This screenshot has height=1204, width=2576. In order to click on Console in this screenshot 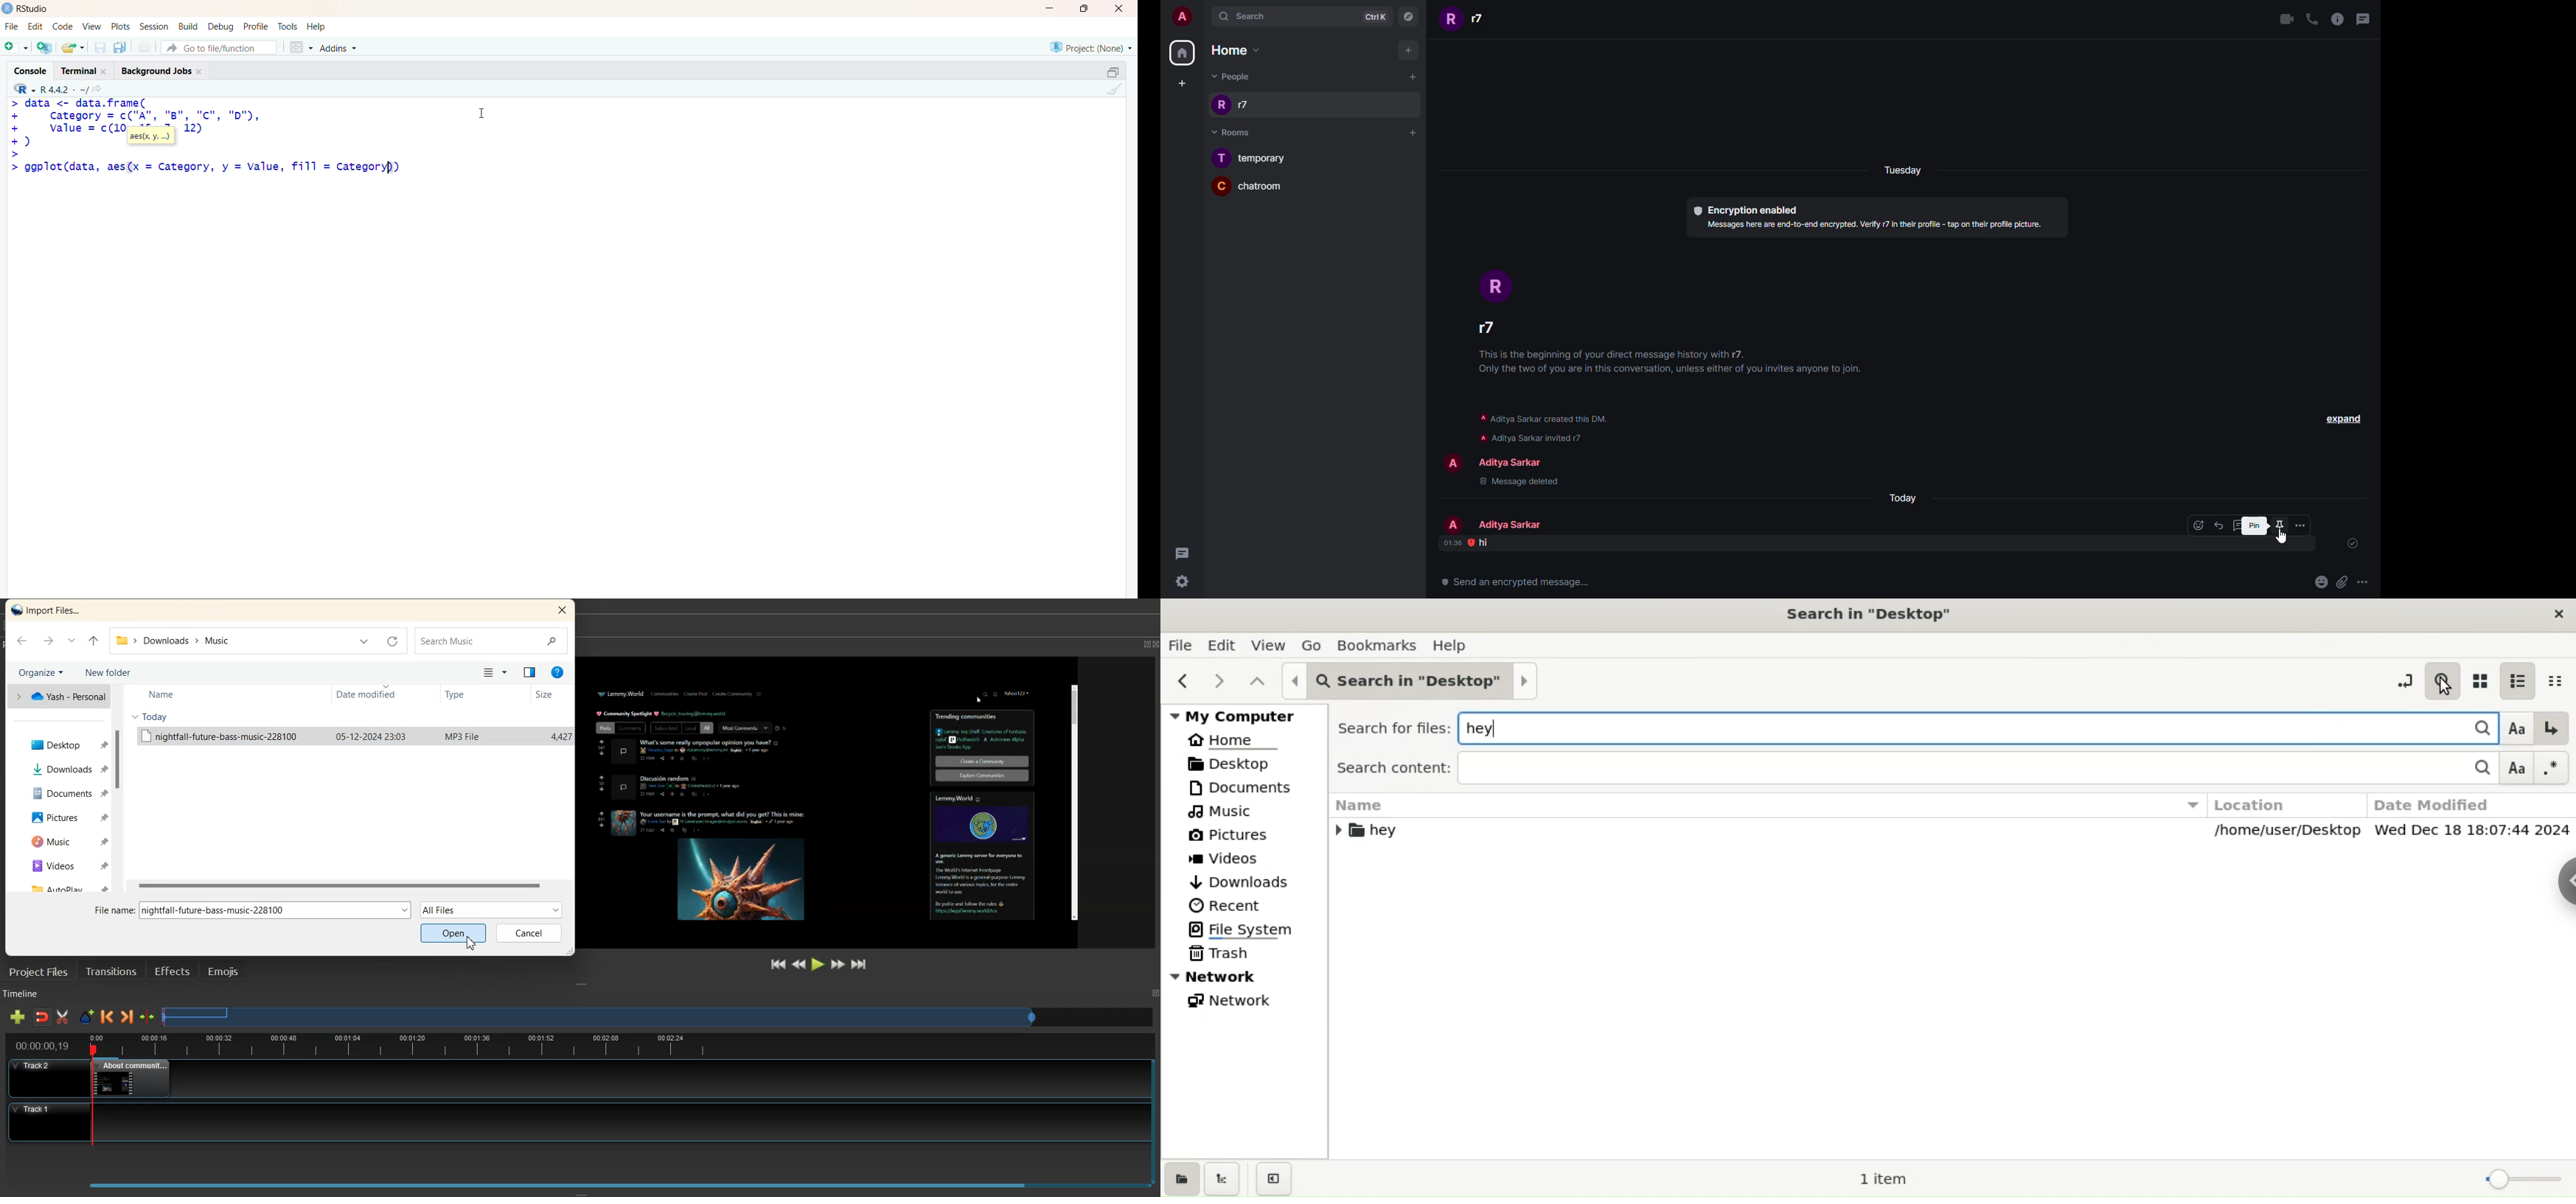, I will do `click(33, 69)`.